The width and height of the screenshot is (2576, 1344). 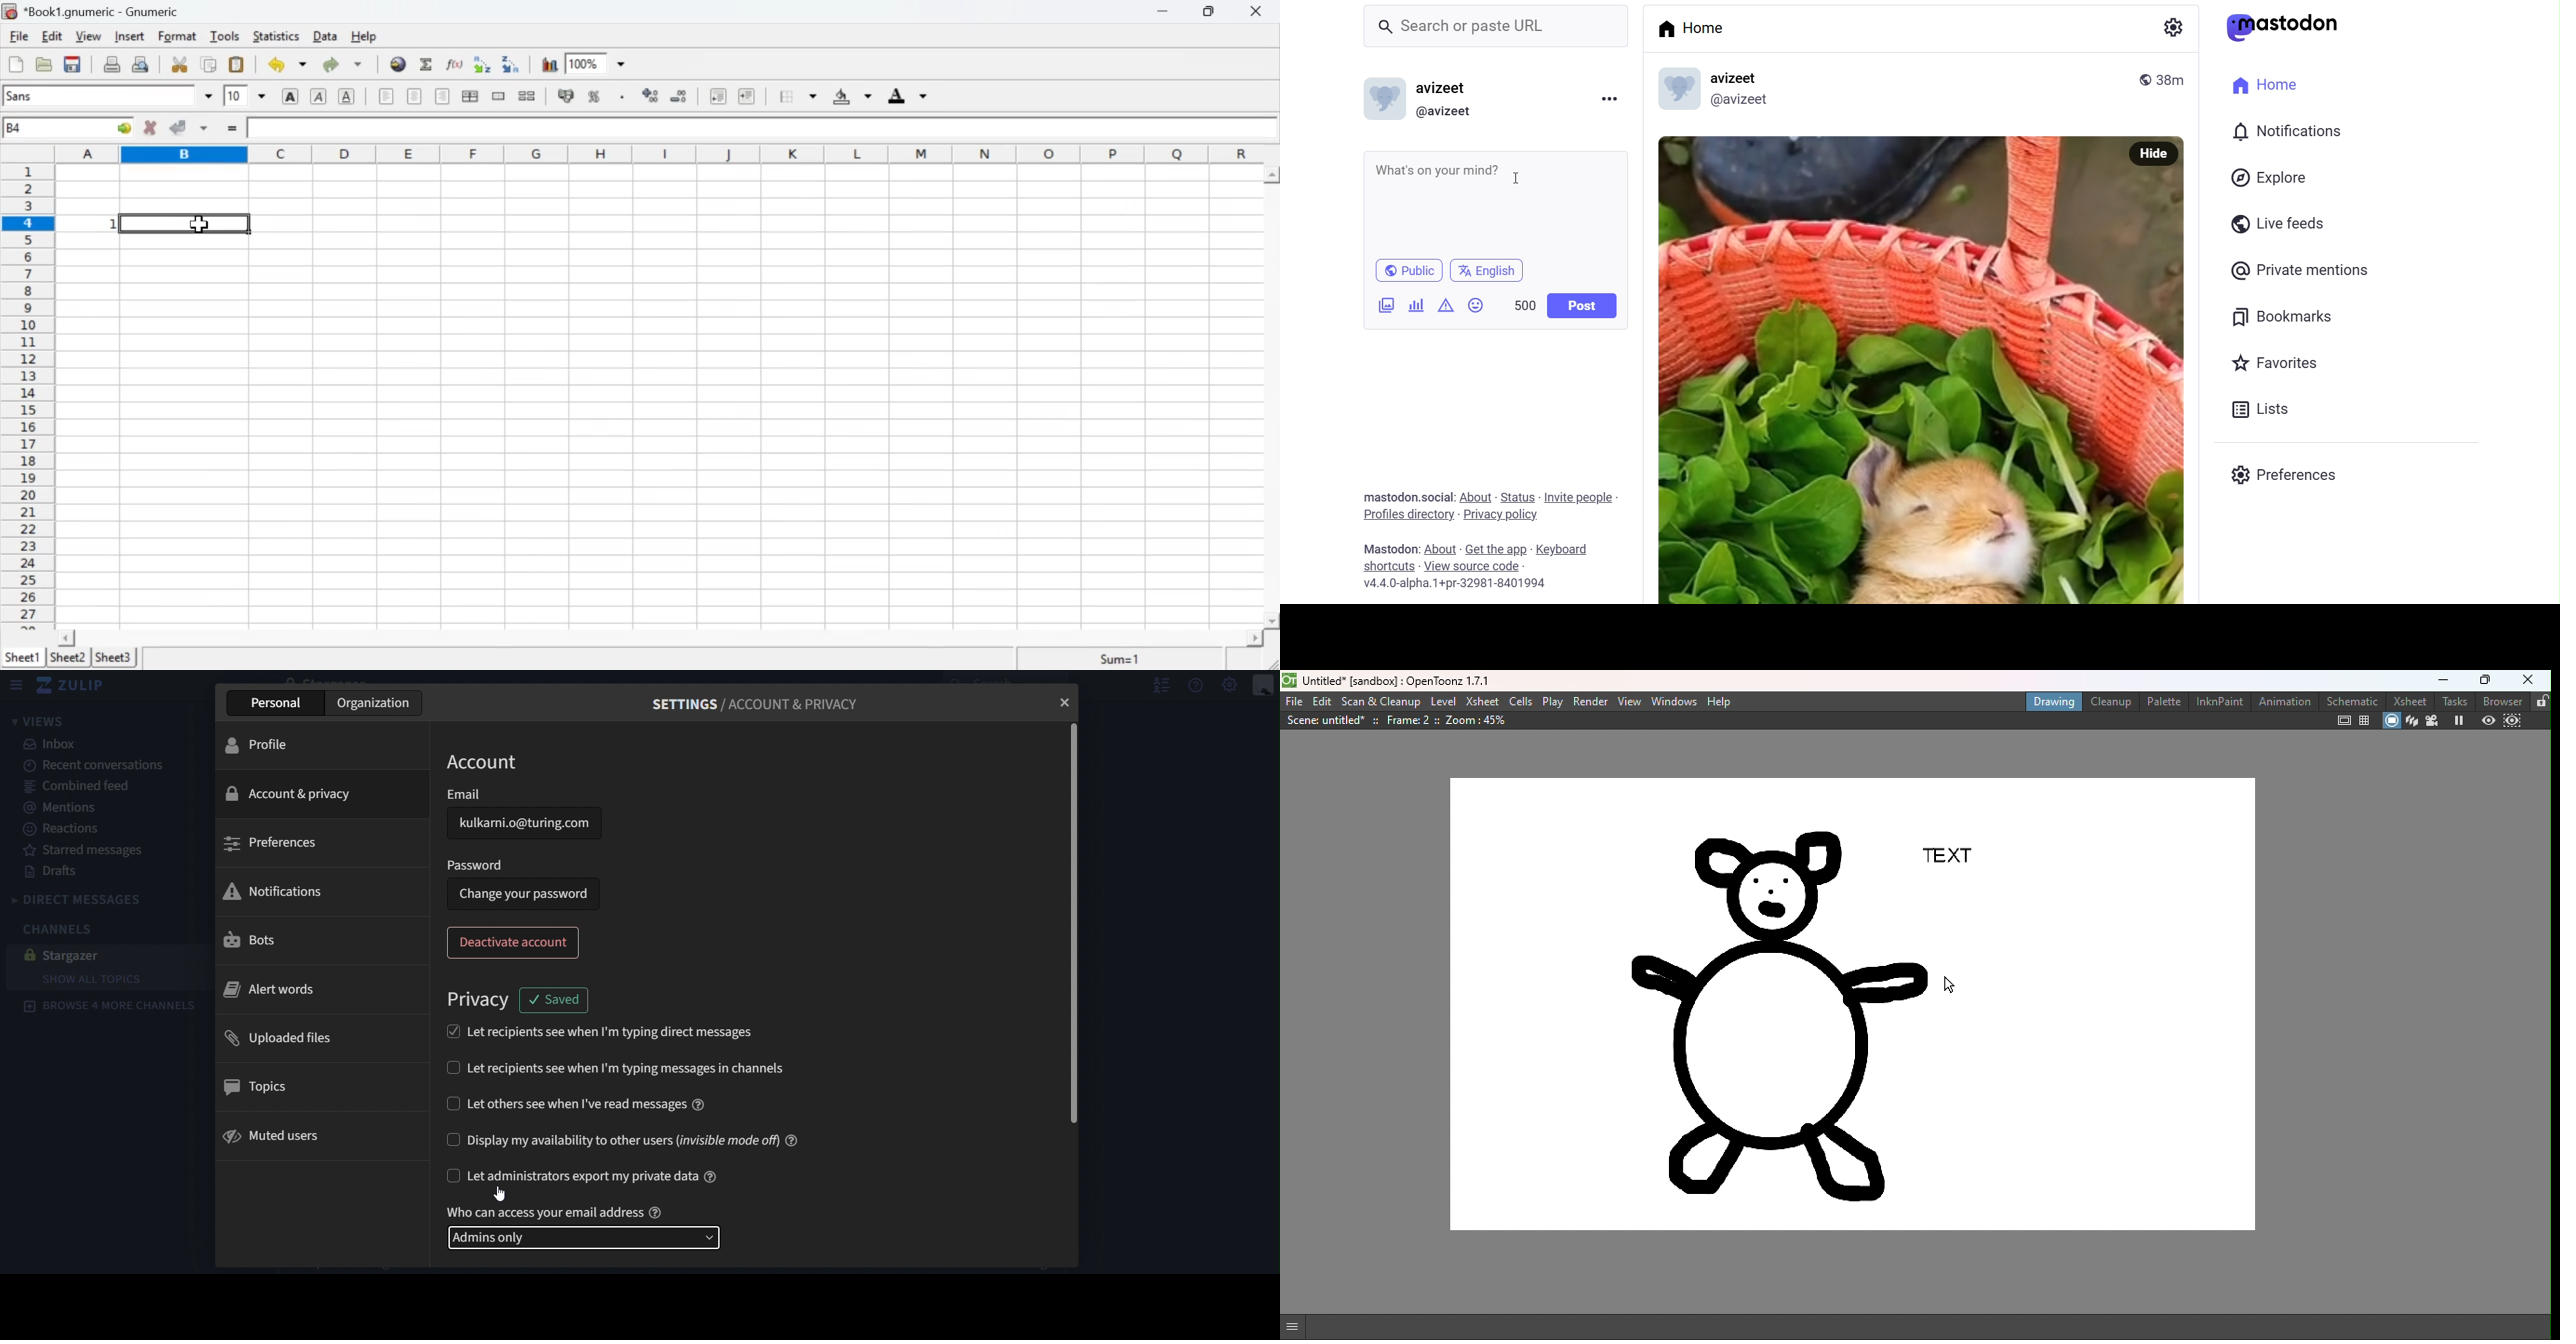 What do you see at coordinates (55, 37) in the screenshot?
I see `Edit` at bounding box center [55, 37].